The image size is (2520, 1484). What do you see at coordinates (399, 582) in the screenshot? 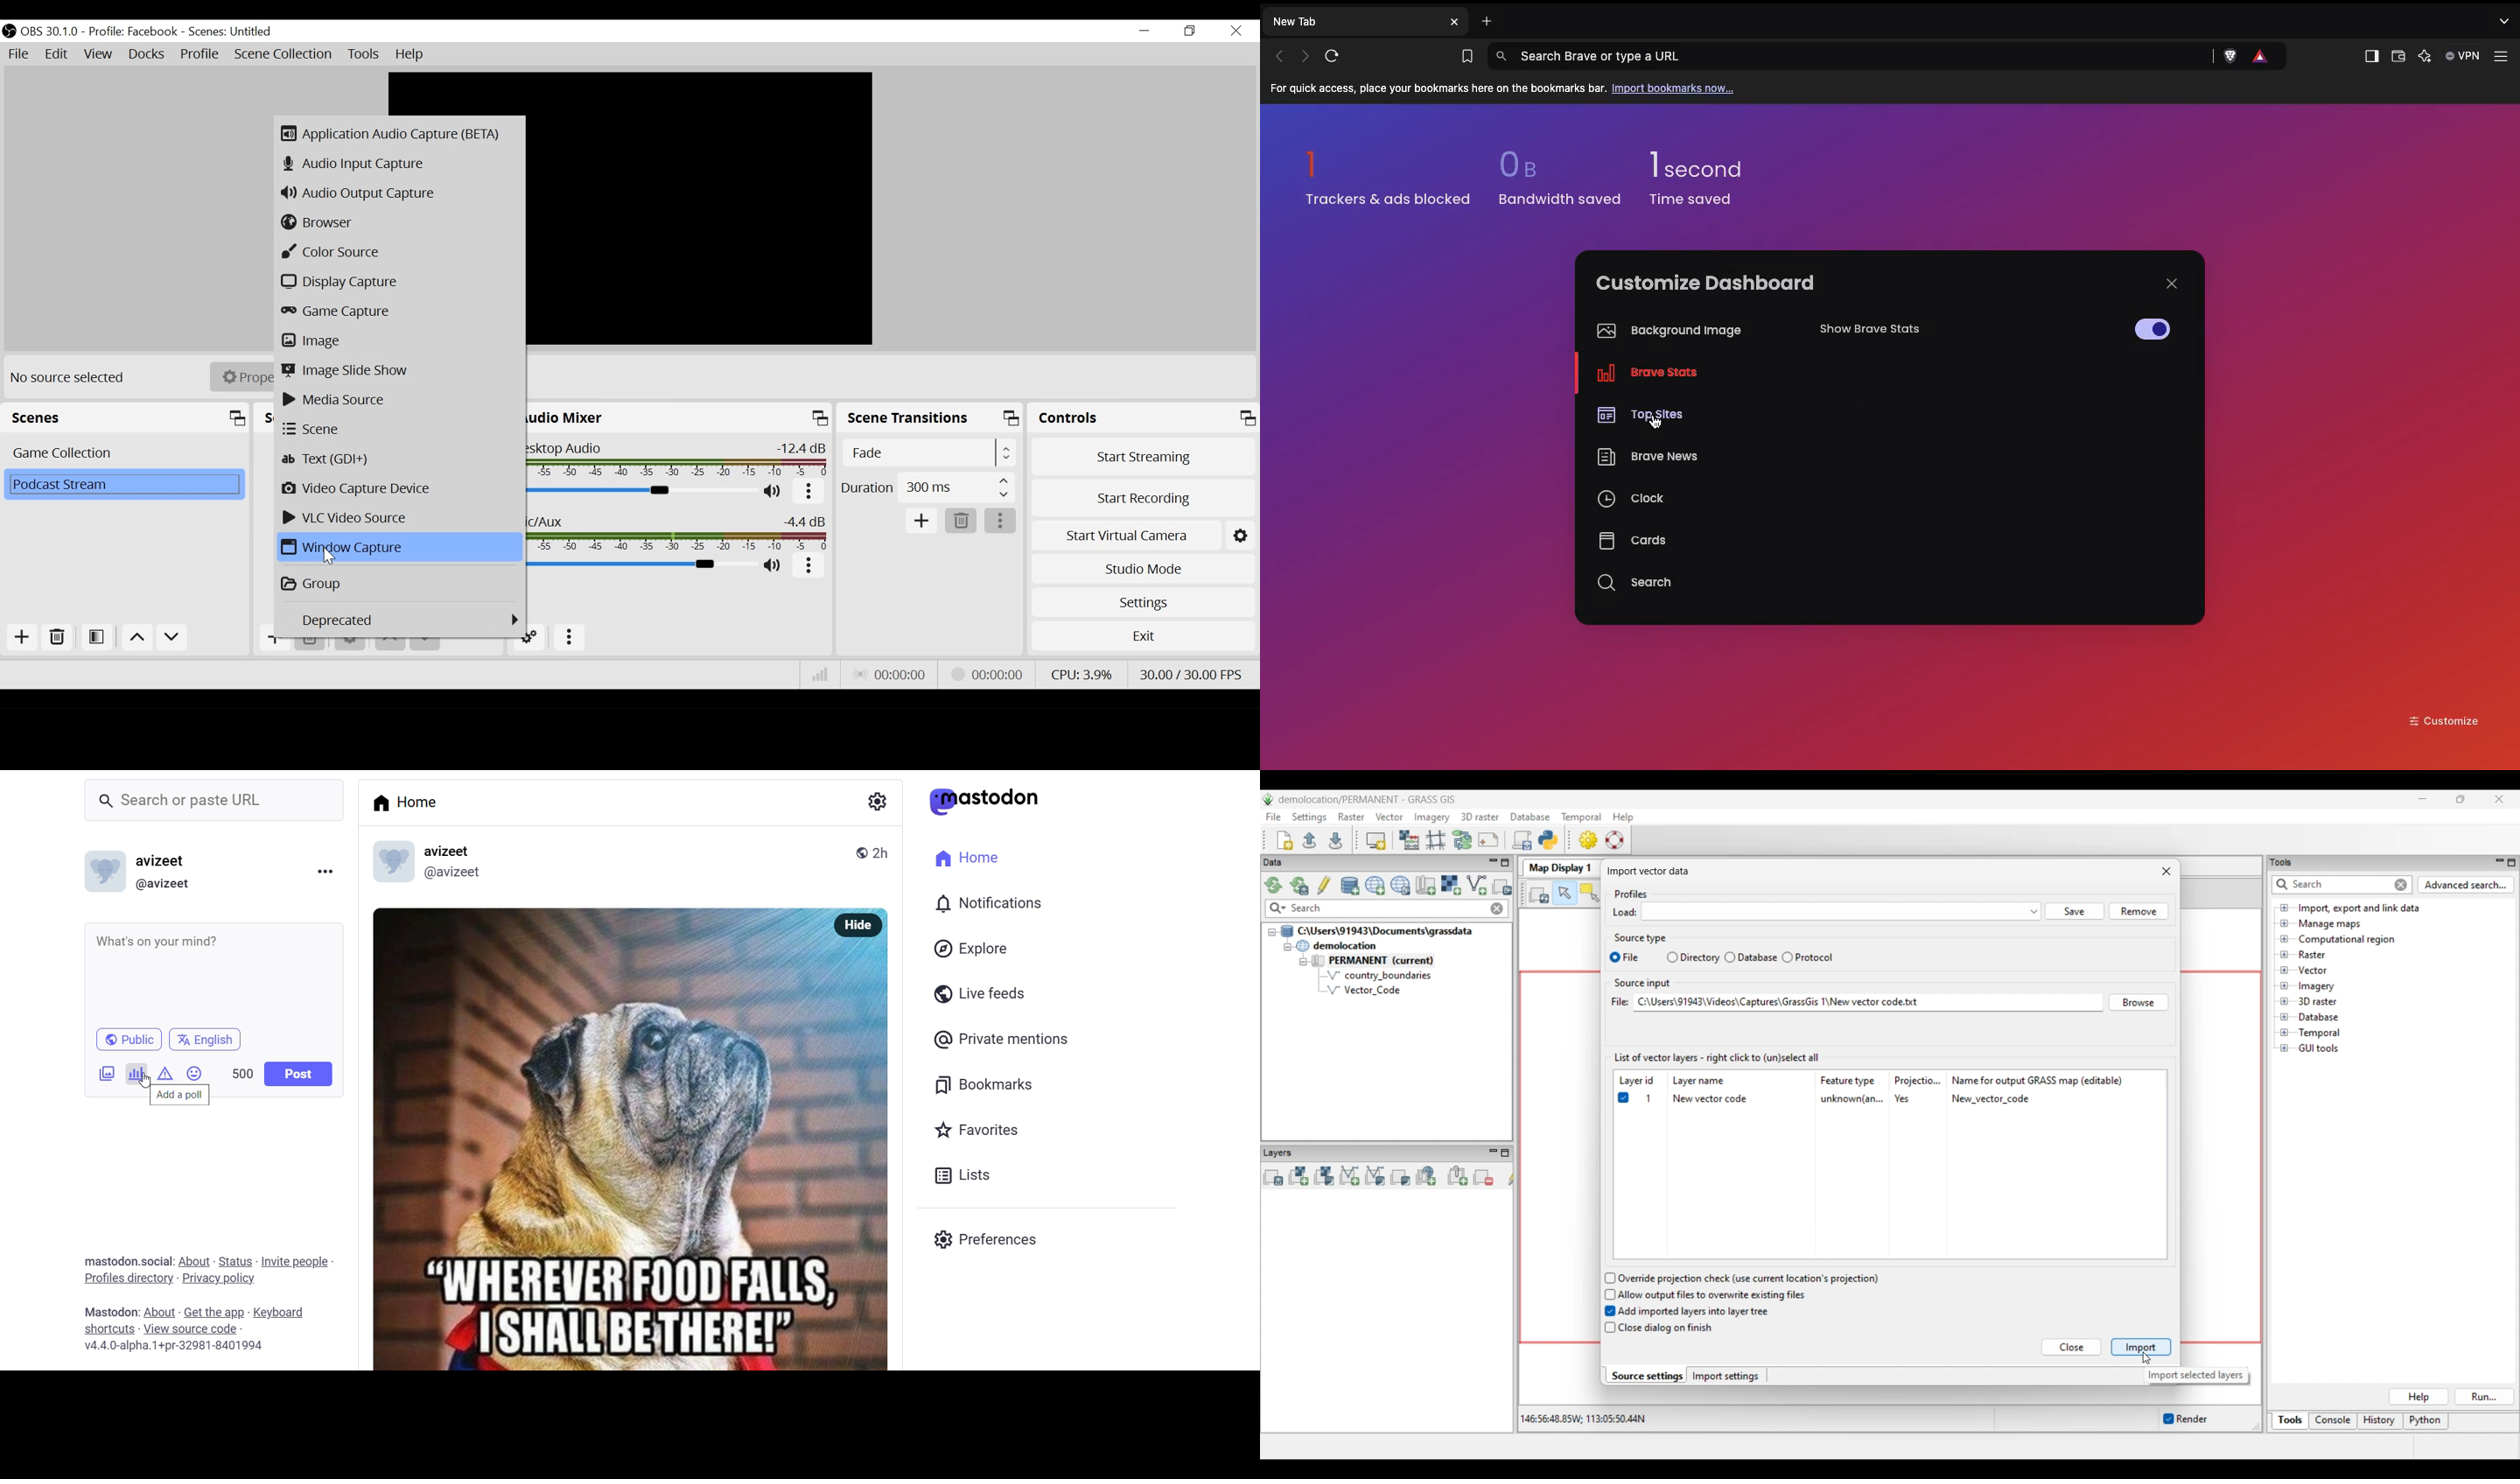
I see `Groups` at bounding box center [399, 582].